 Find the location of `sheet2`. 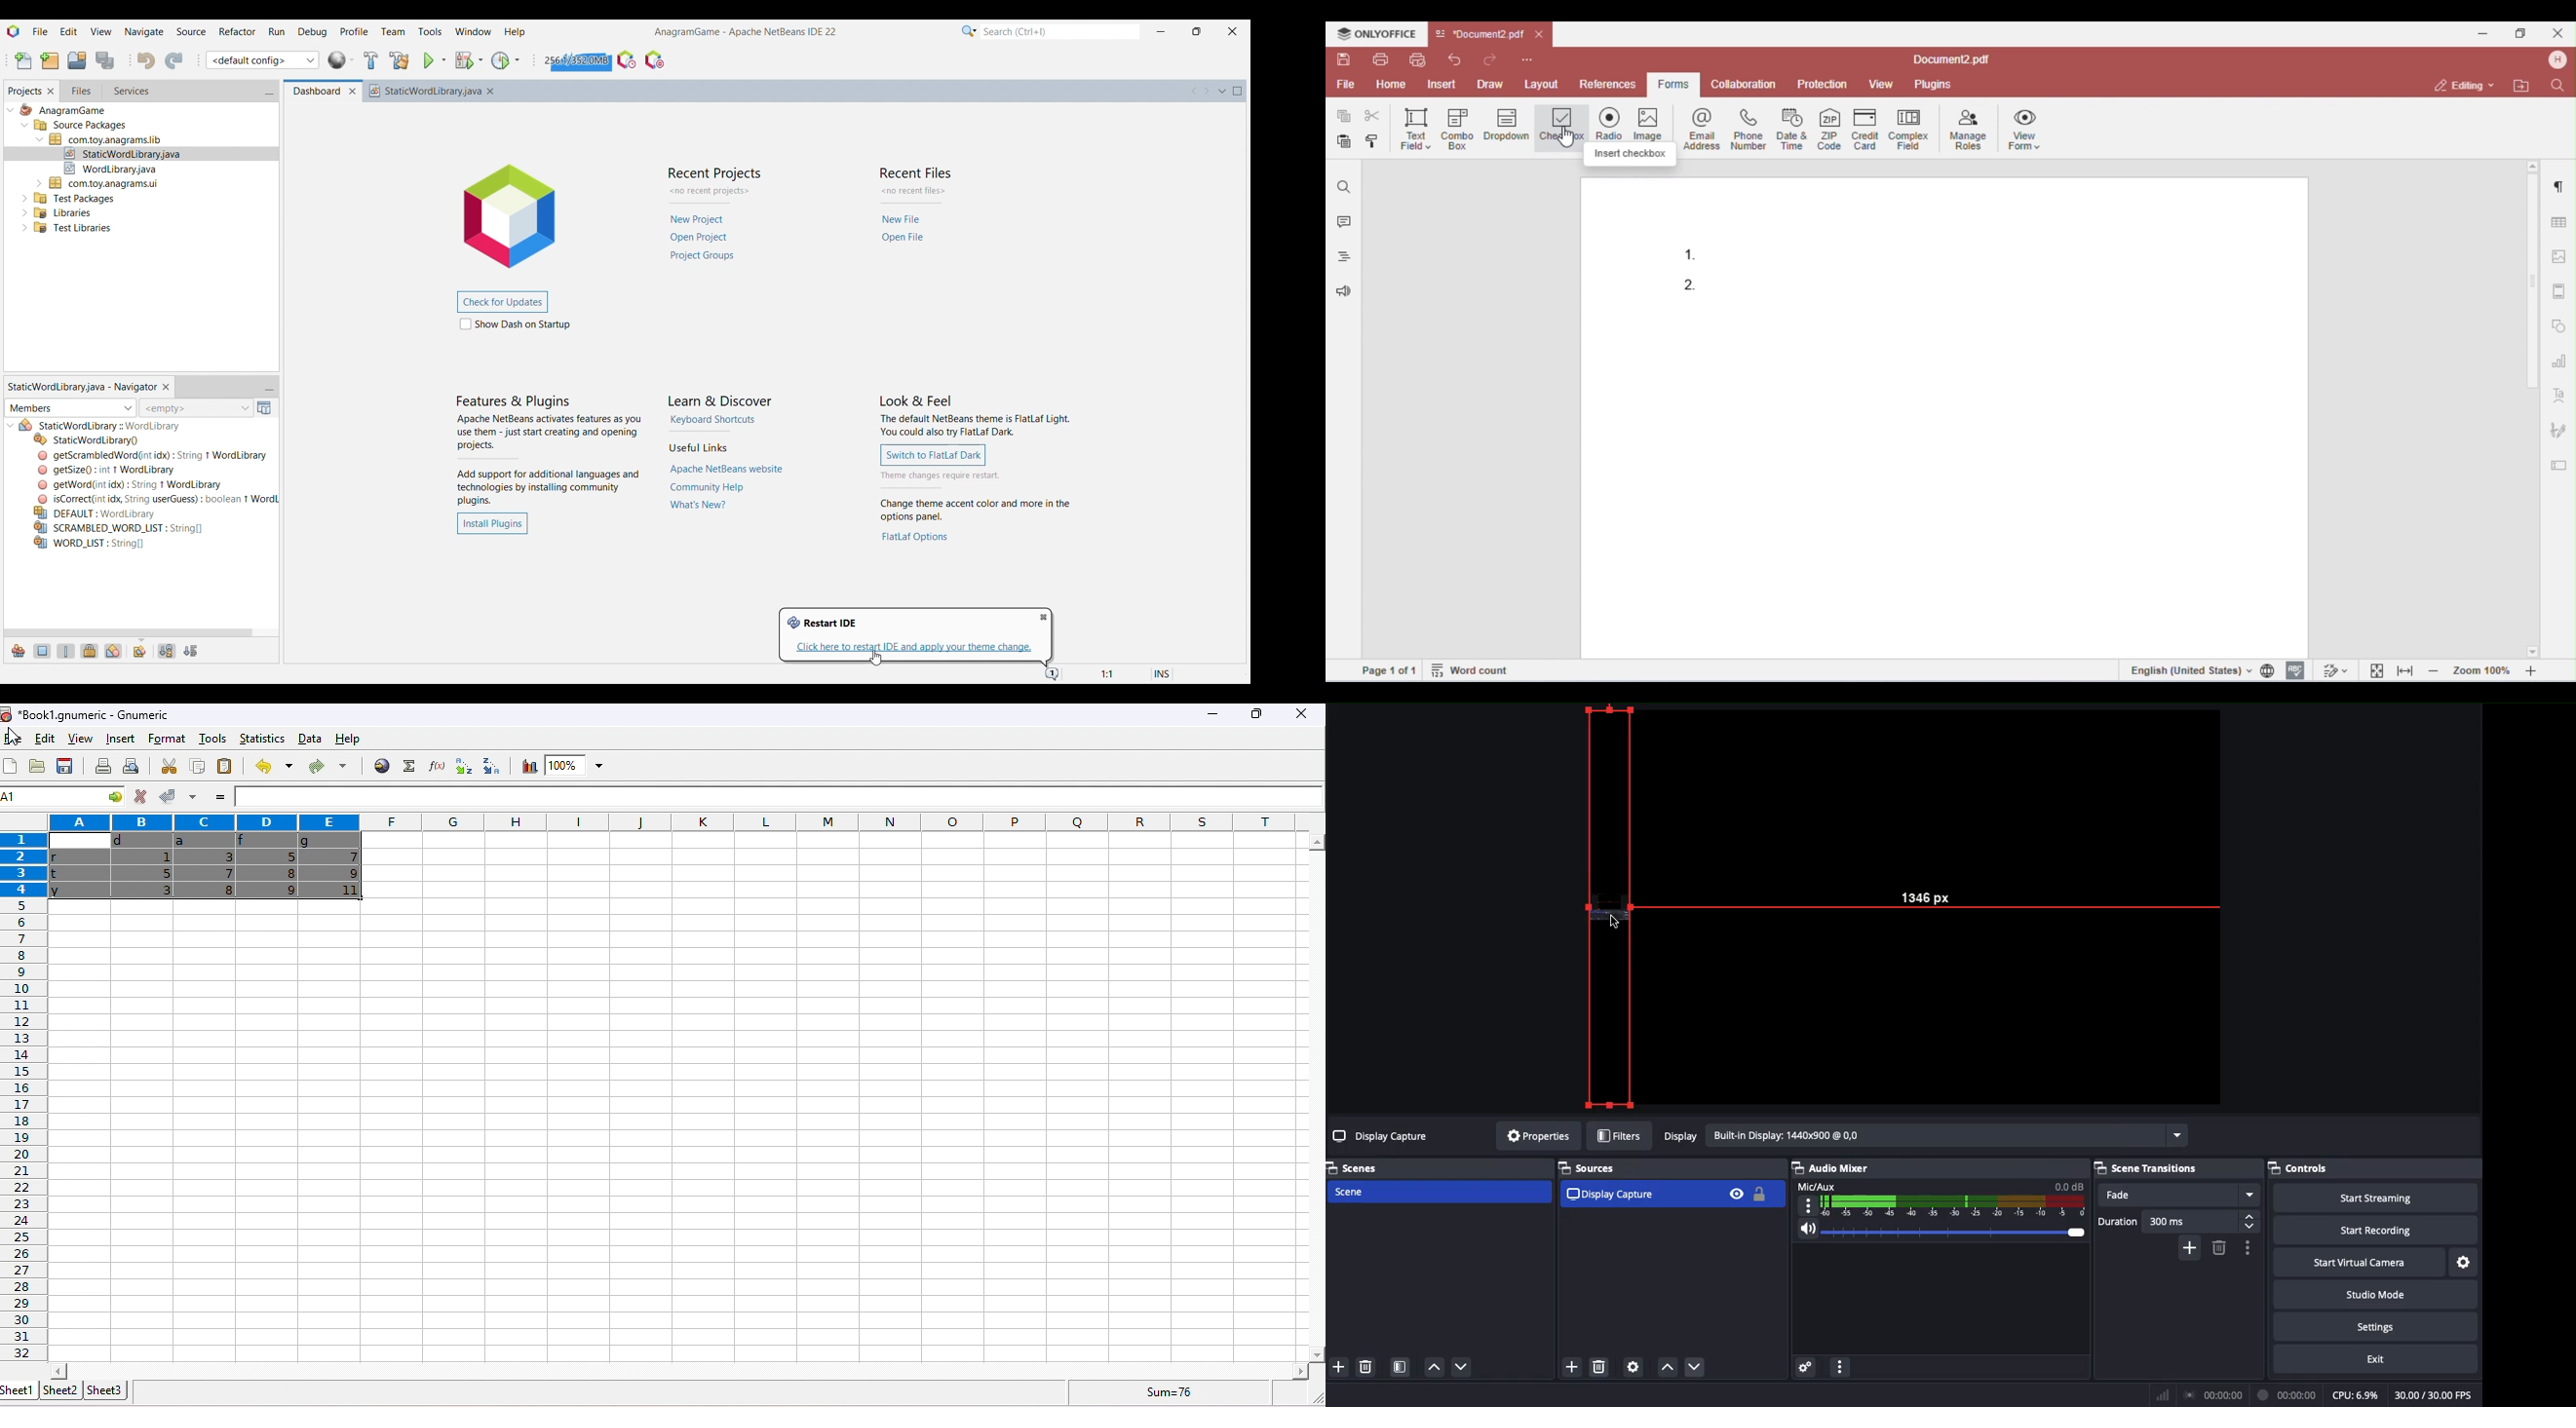

sheet2 is located at coordinates (59, 1389).